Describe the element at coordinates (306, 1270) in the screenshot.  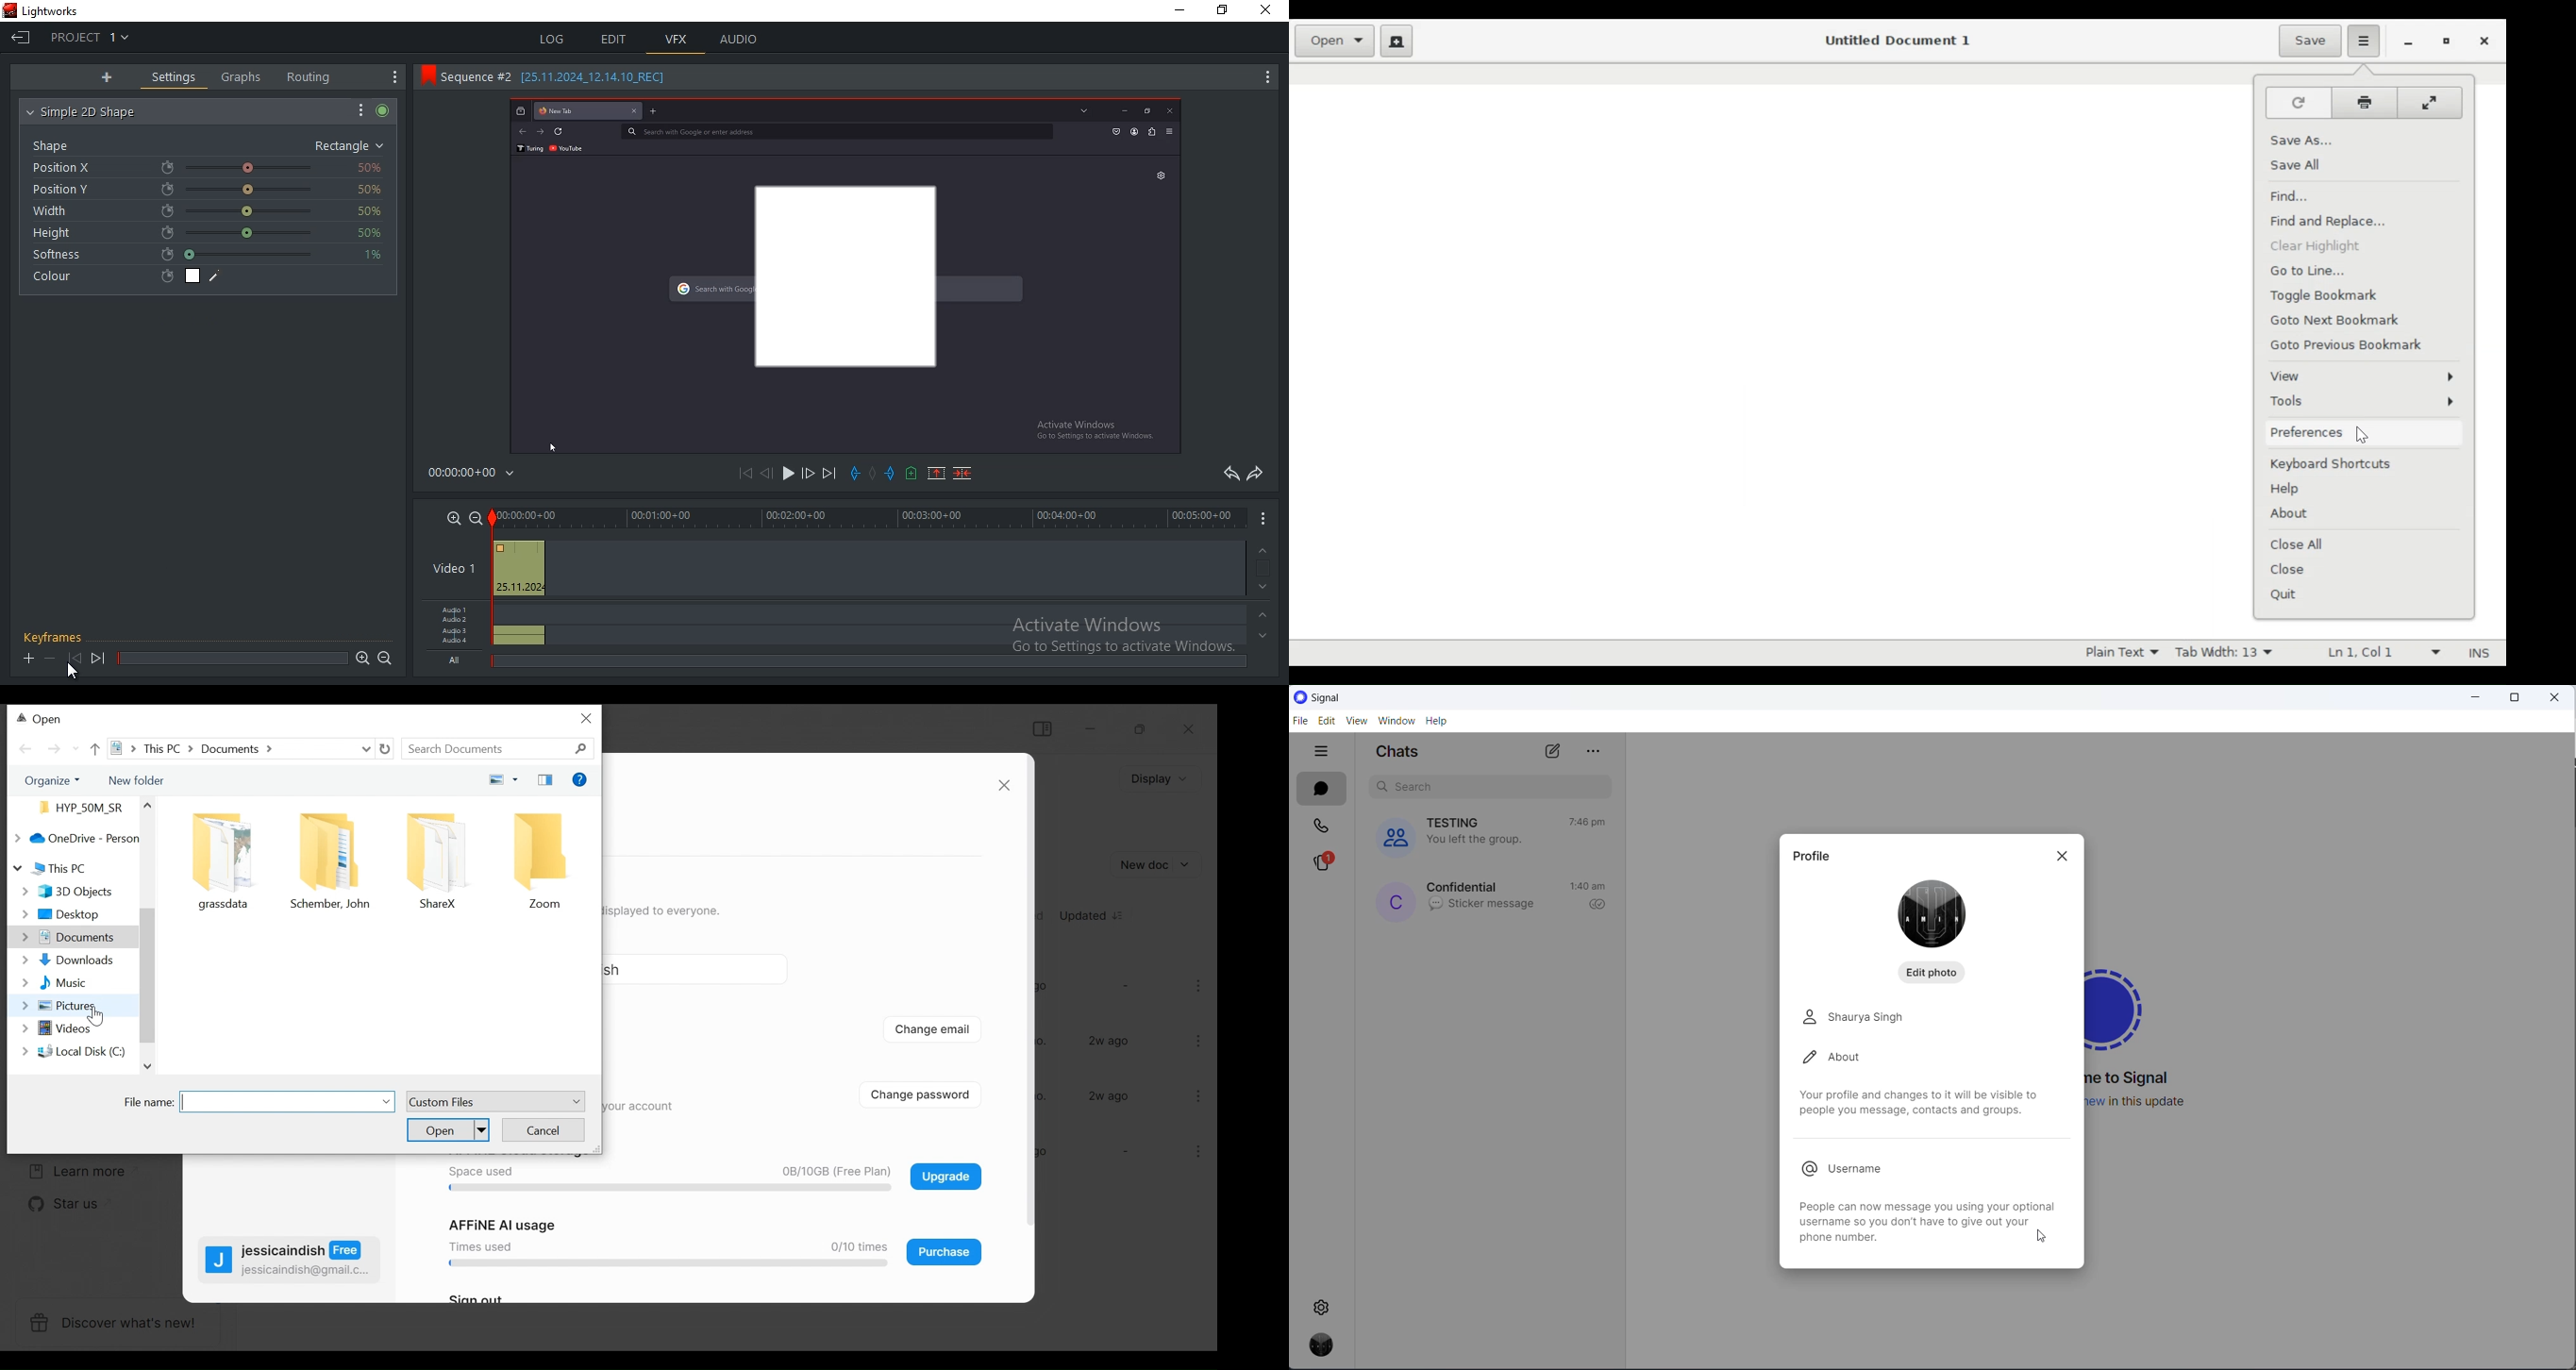
I see `jessicaindish@gmail.c...` at that location.